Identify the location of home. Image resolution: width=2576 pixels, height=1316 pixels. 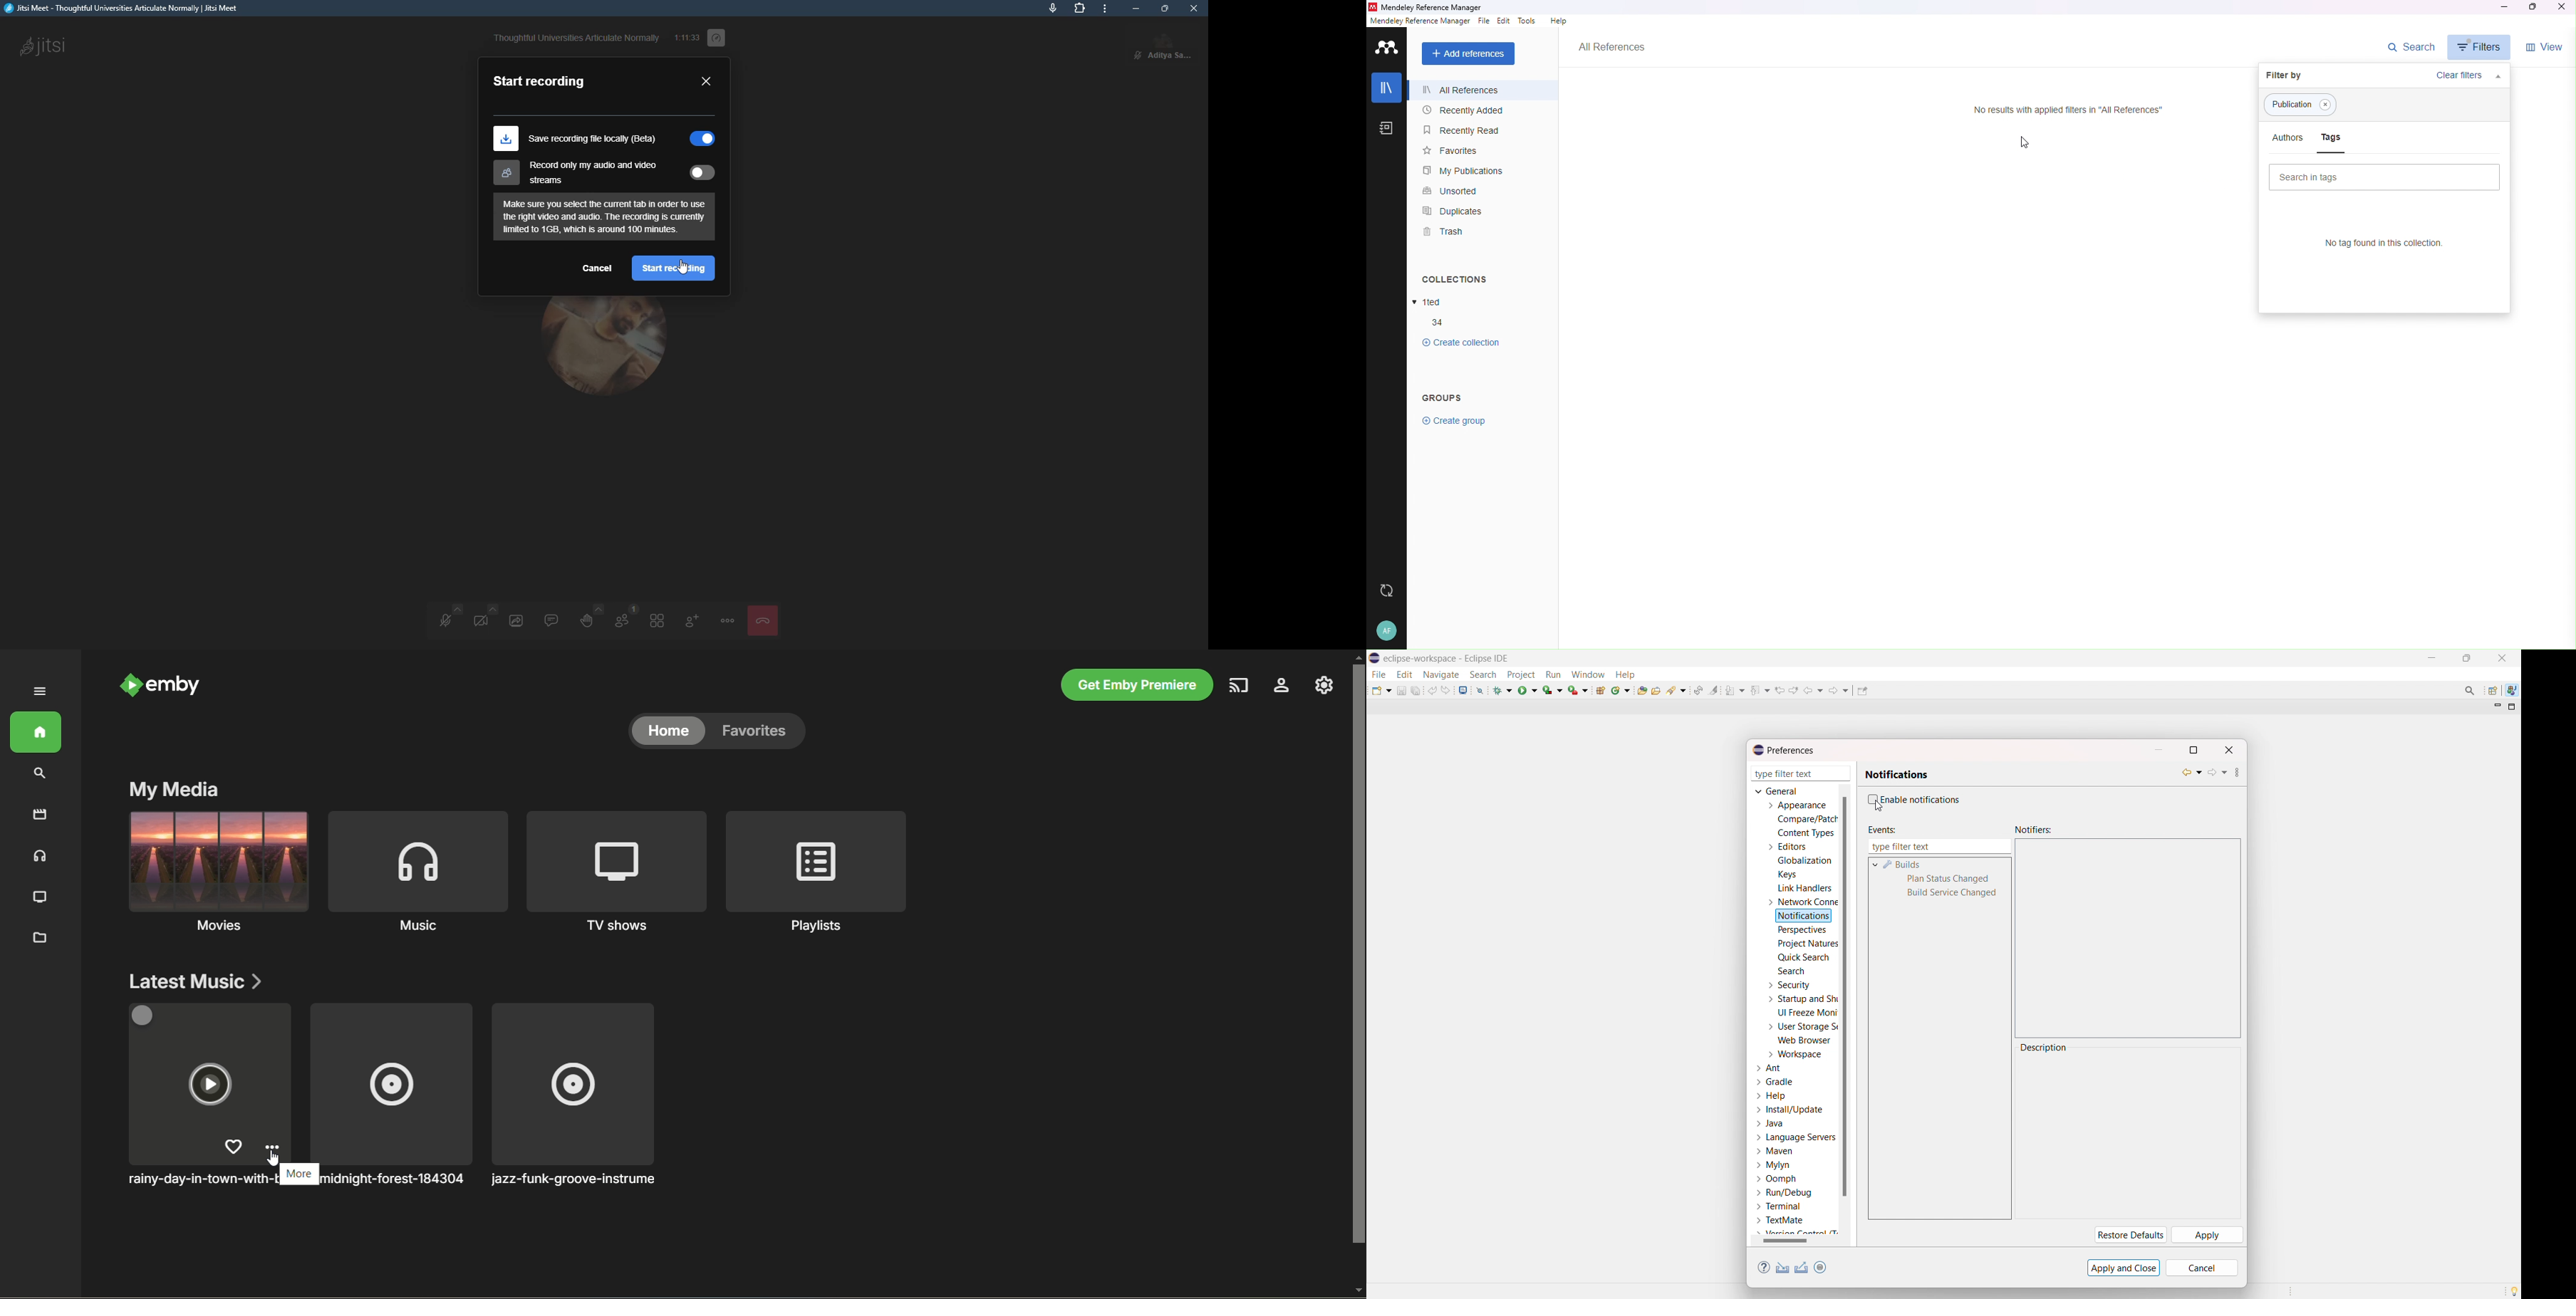
(36, 732).